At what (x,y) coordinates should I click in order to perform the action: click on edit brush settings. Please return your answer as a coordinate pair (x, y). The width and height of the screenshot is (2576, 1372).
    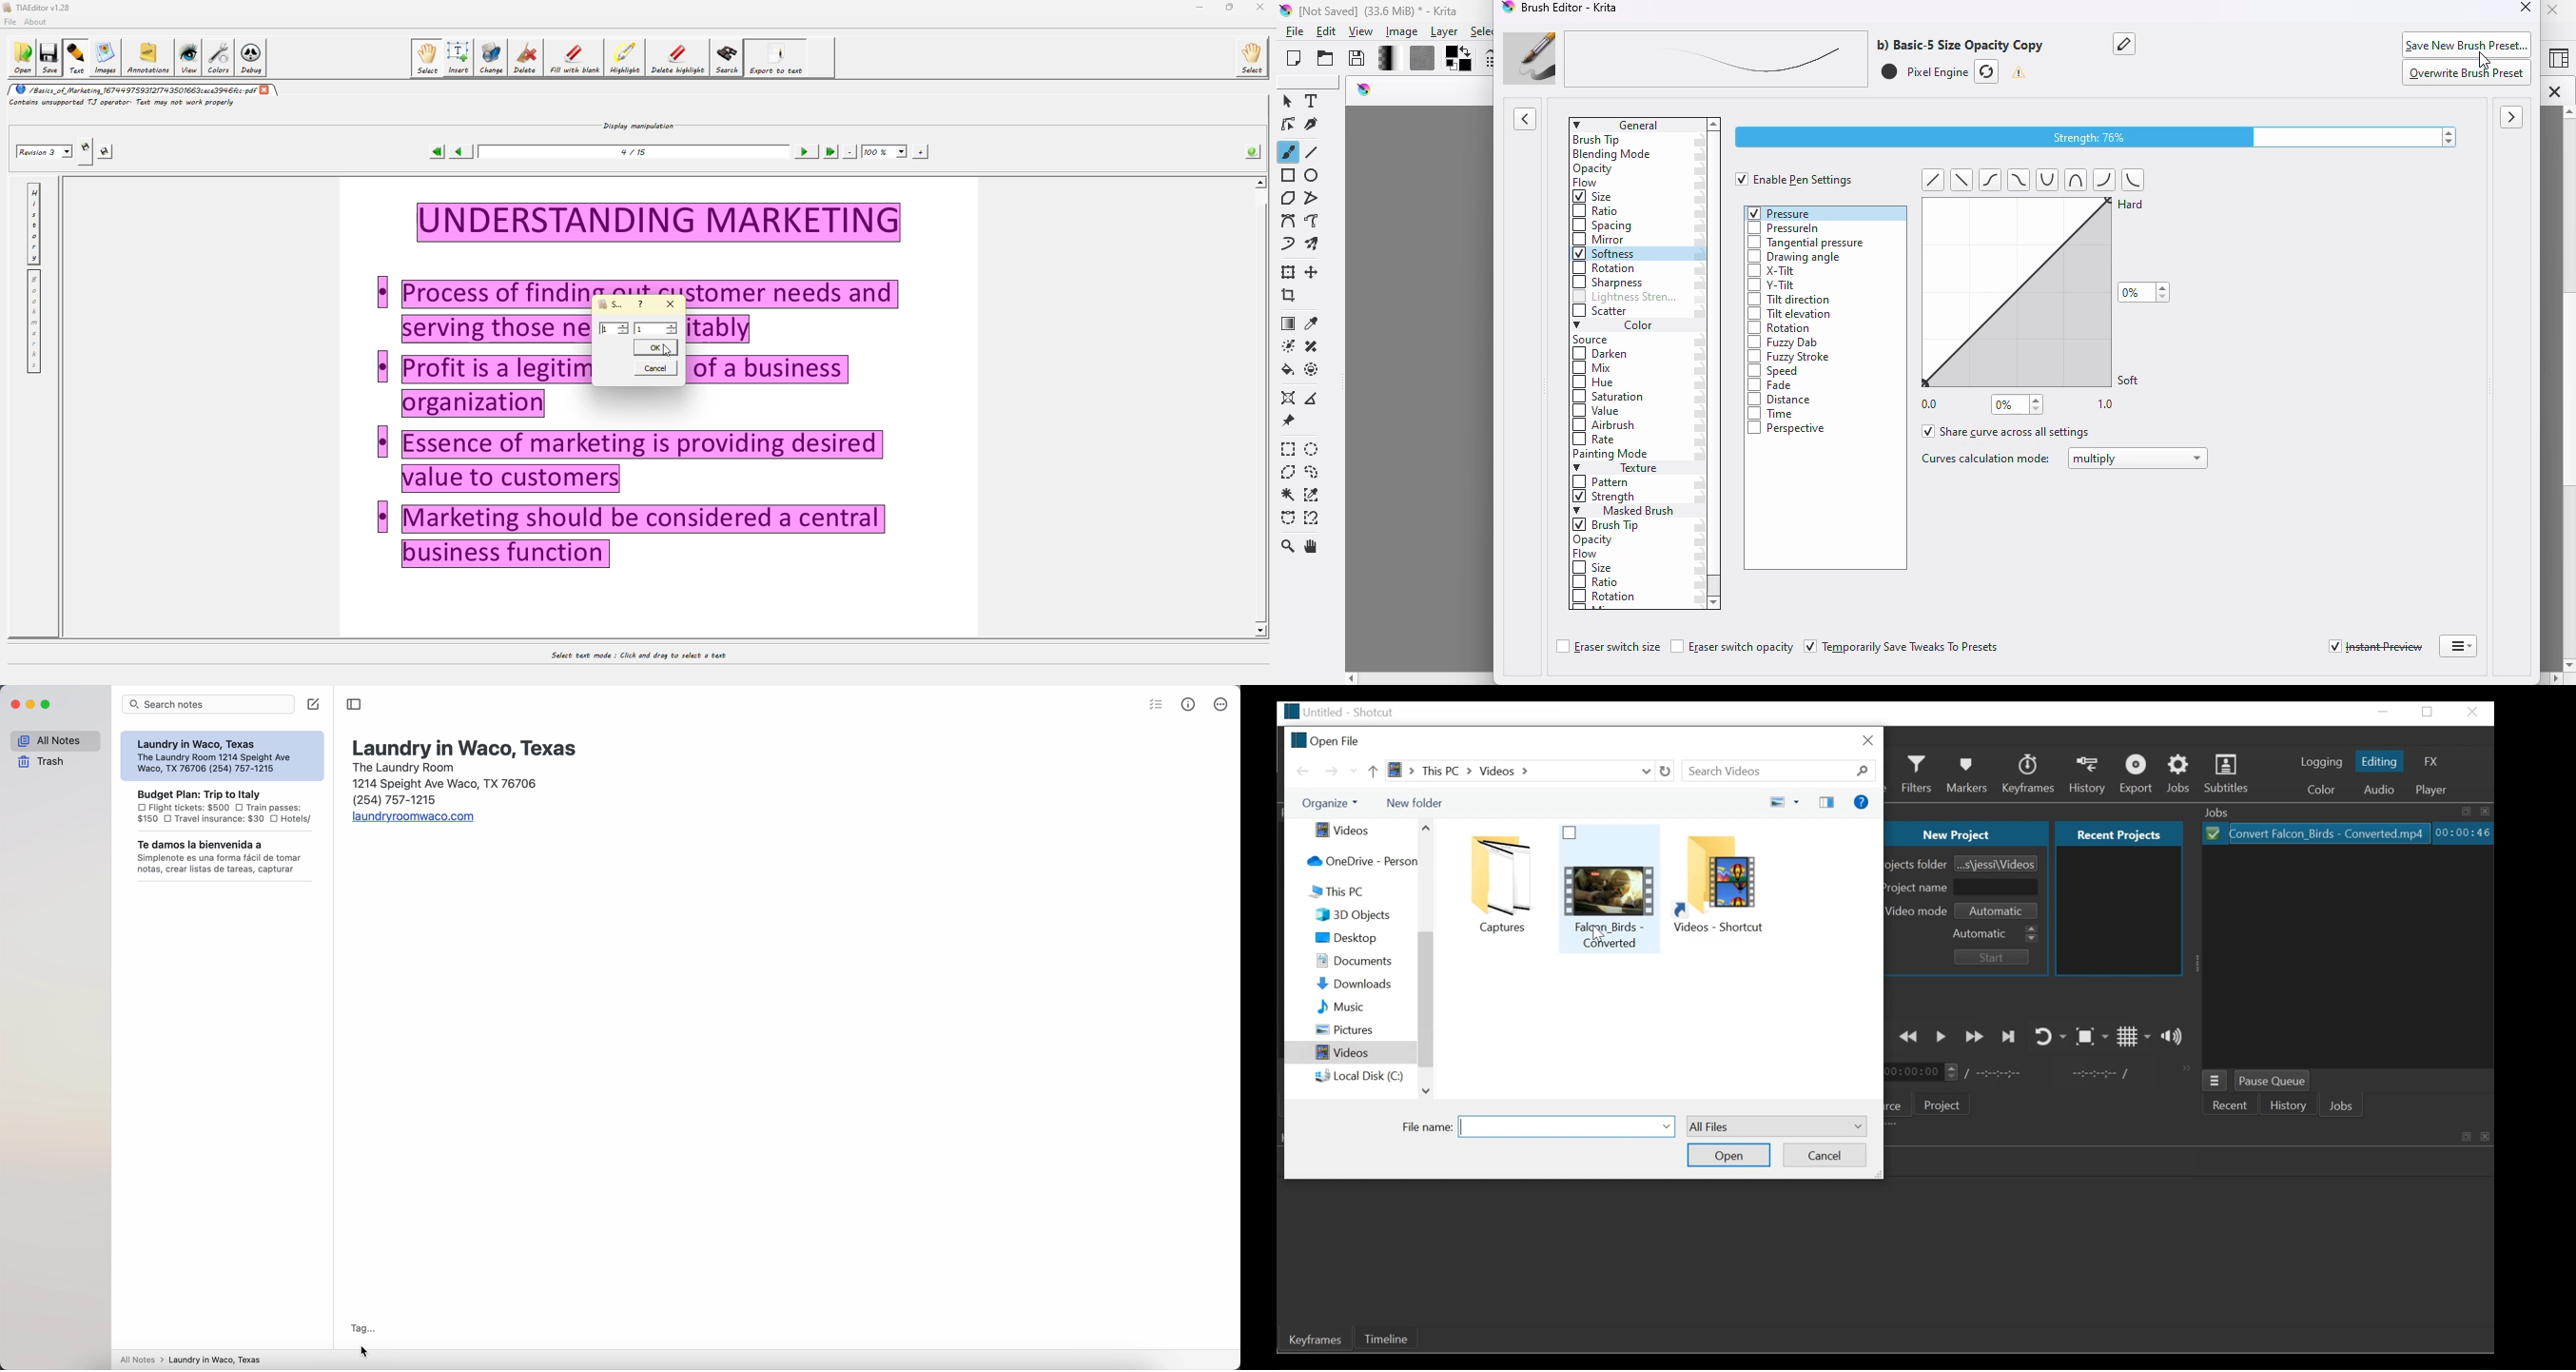
    Looking at the image, I should click on (1490, 59).